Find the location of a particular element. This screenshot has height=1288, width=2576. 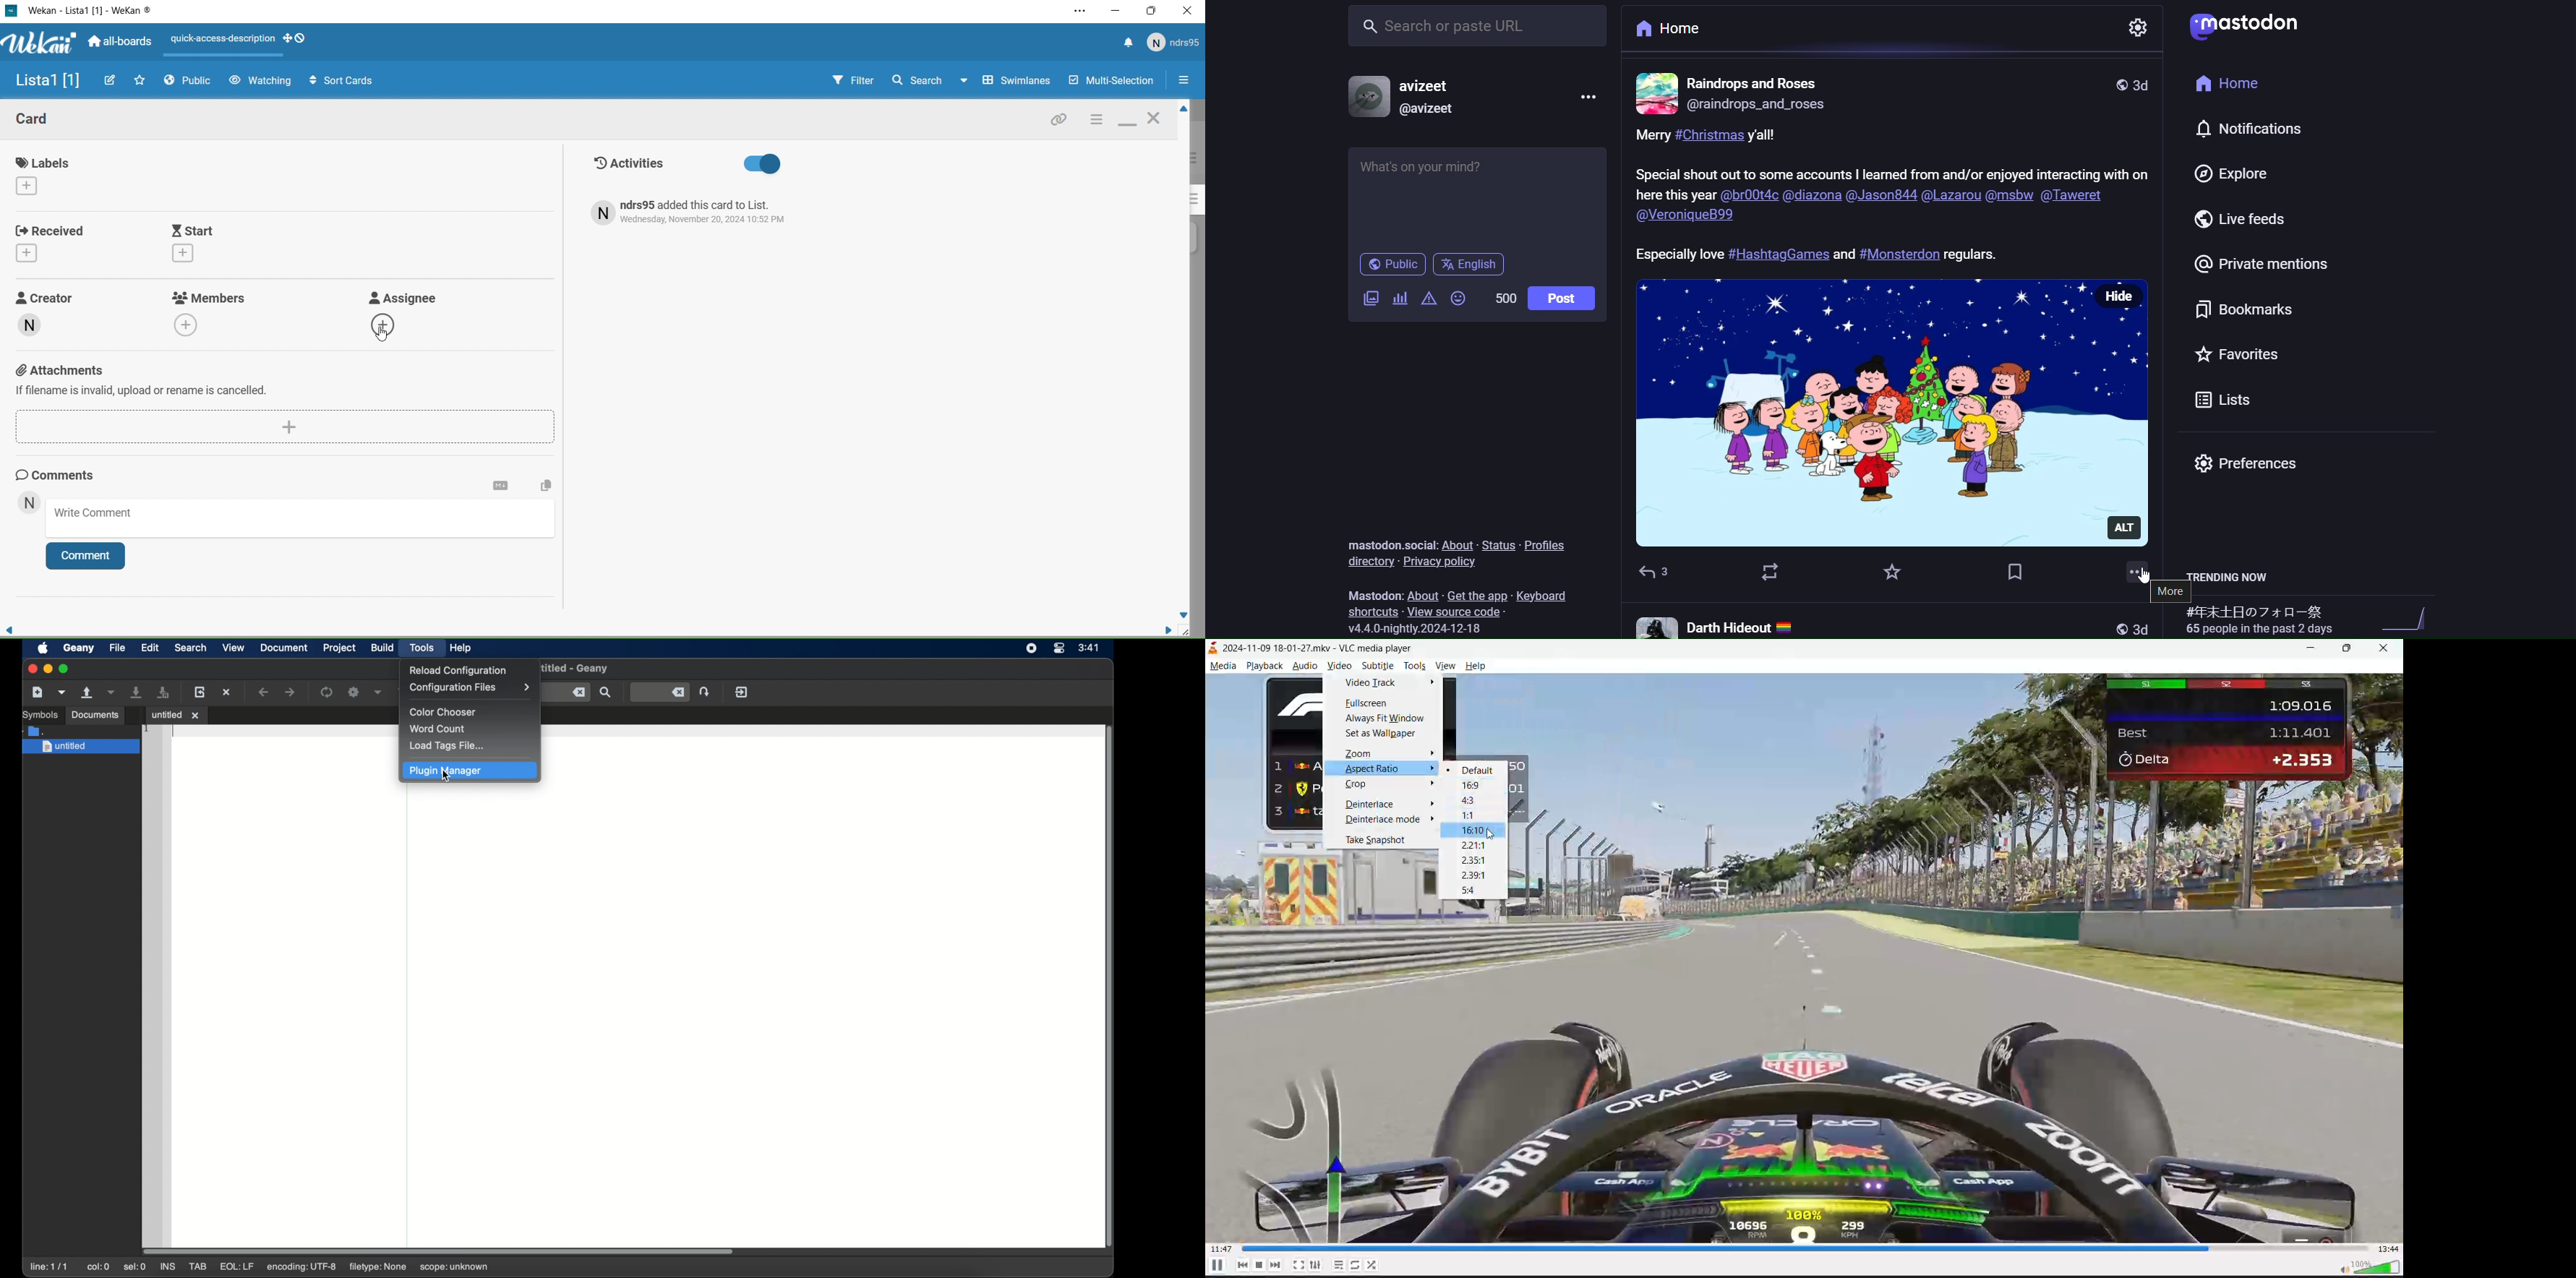

fullscreen is located at coordinates (1299, 1262).